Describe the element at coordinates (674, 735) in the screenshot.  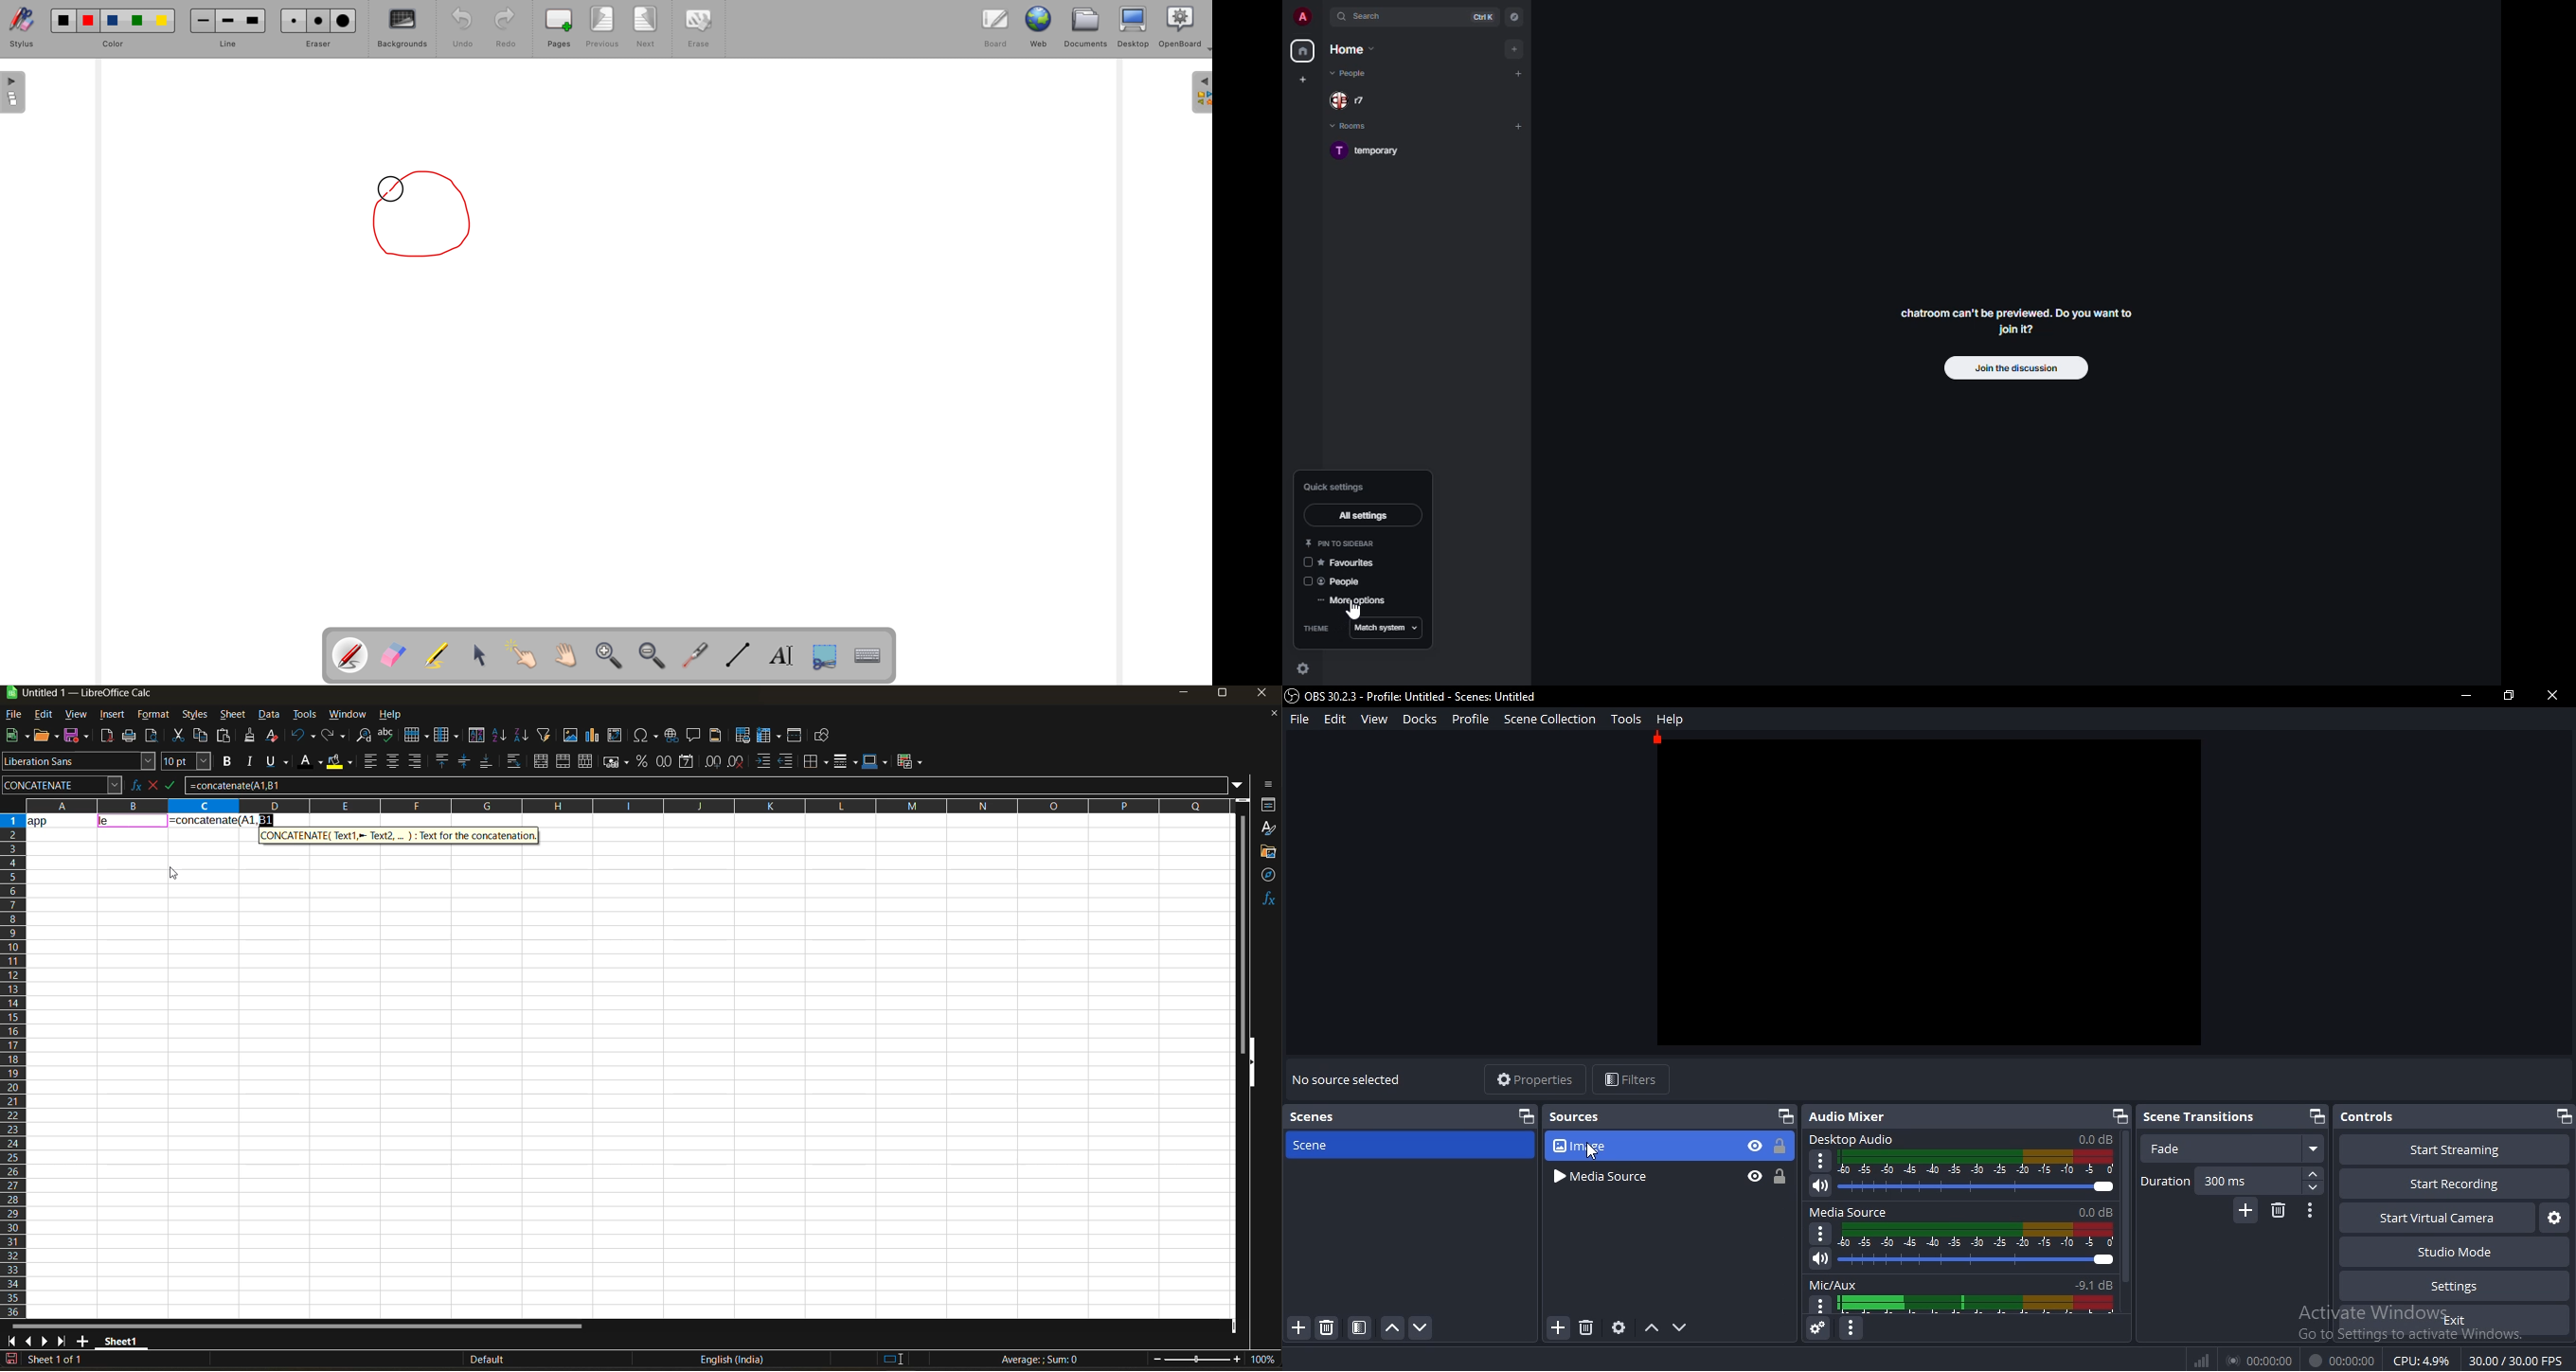
I see `insert hyperlink` at that location.